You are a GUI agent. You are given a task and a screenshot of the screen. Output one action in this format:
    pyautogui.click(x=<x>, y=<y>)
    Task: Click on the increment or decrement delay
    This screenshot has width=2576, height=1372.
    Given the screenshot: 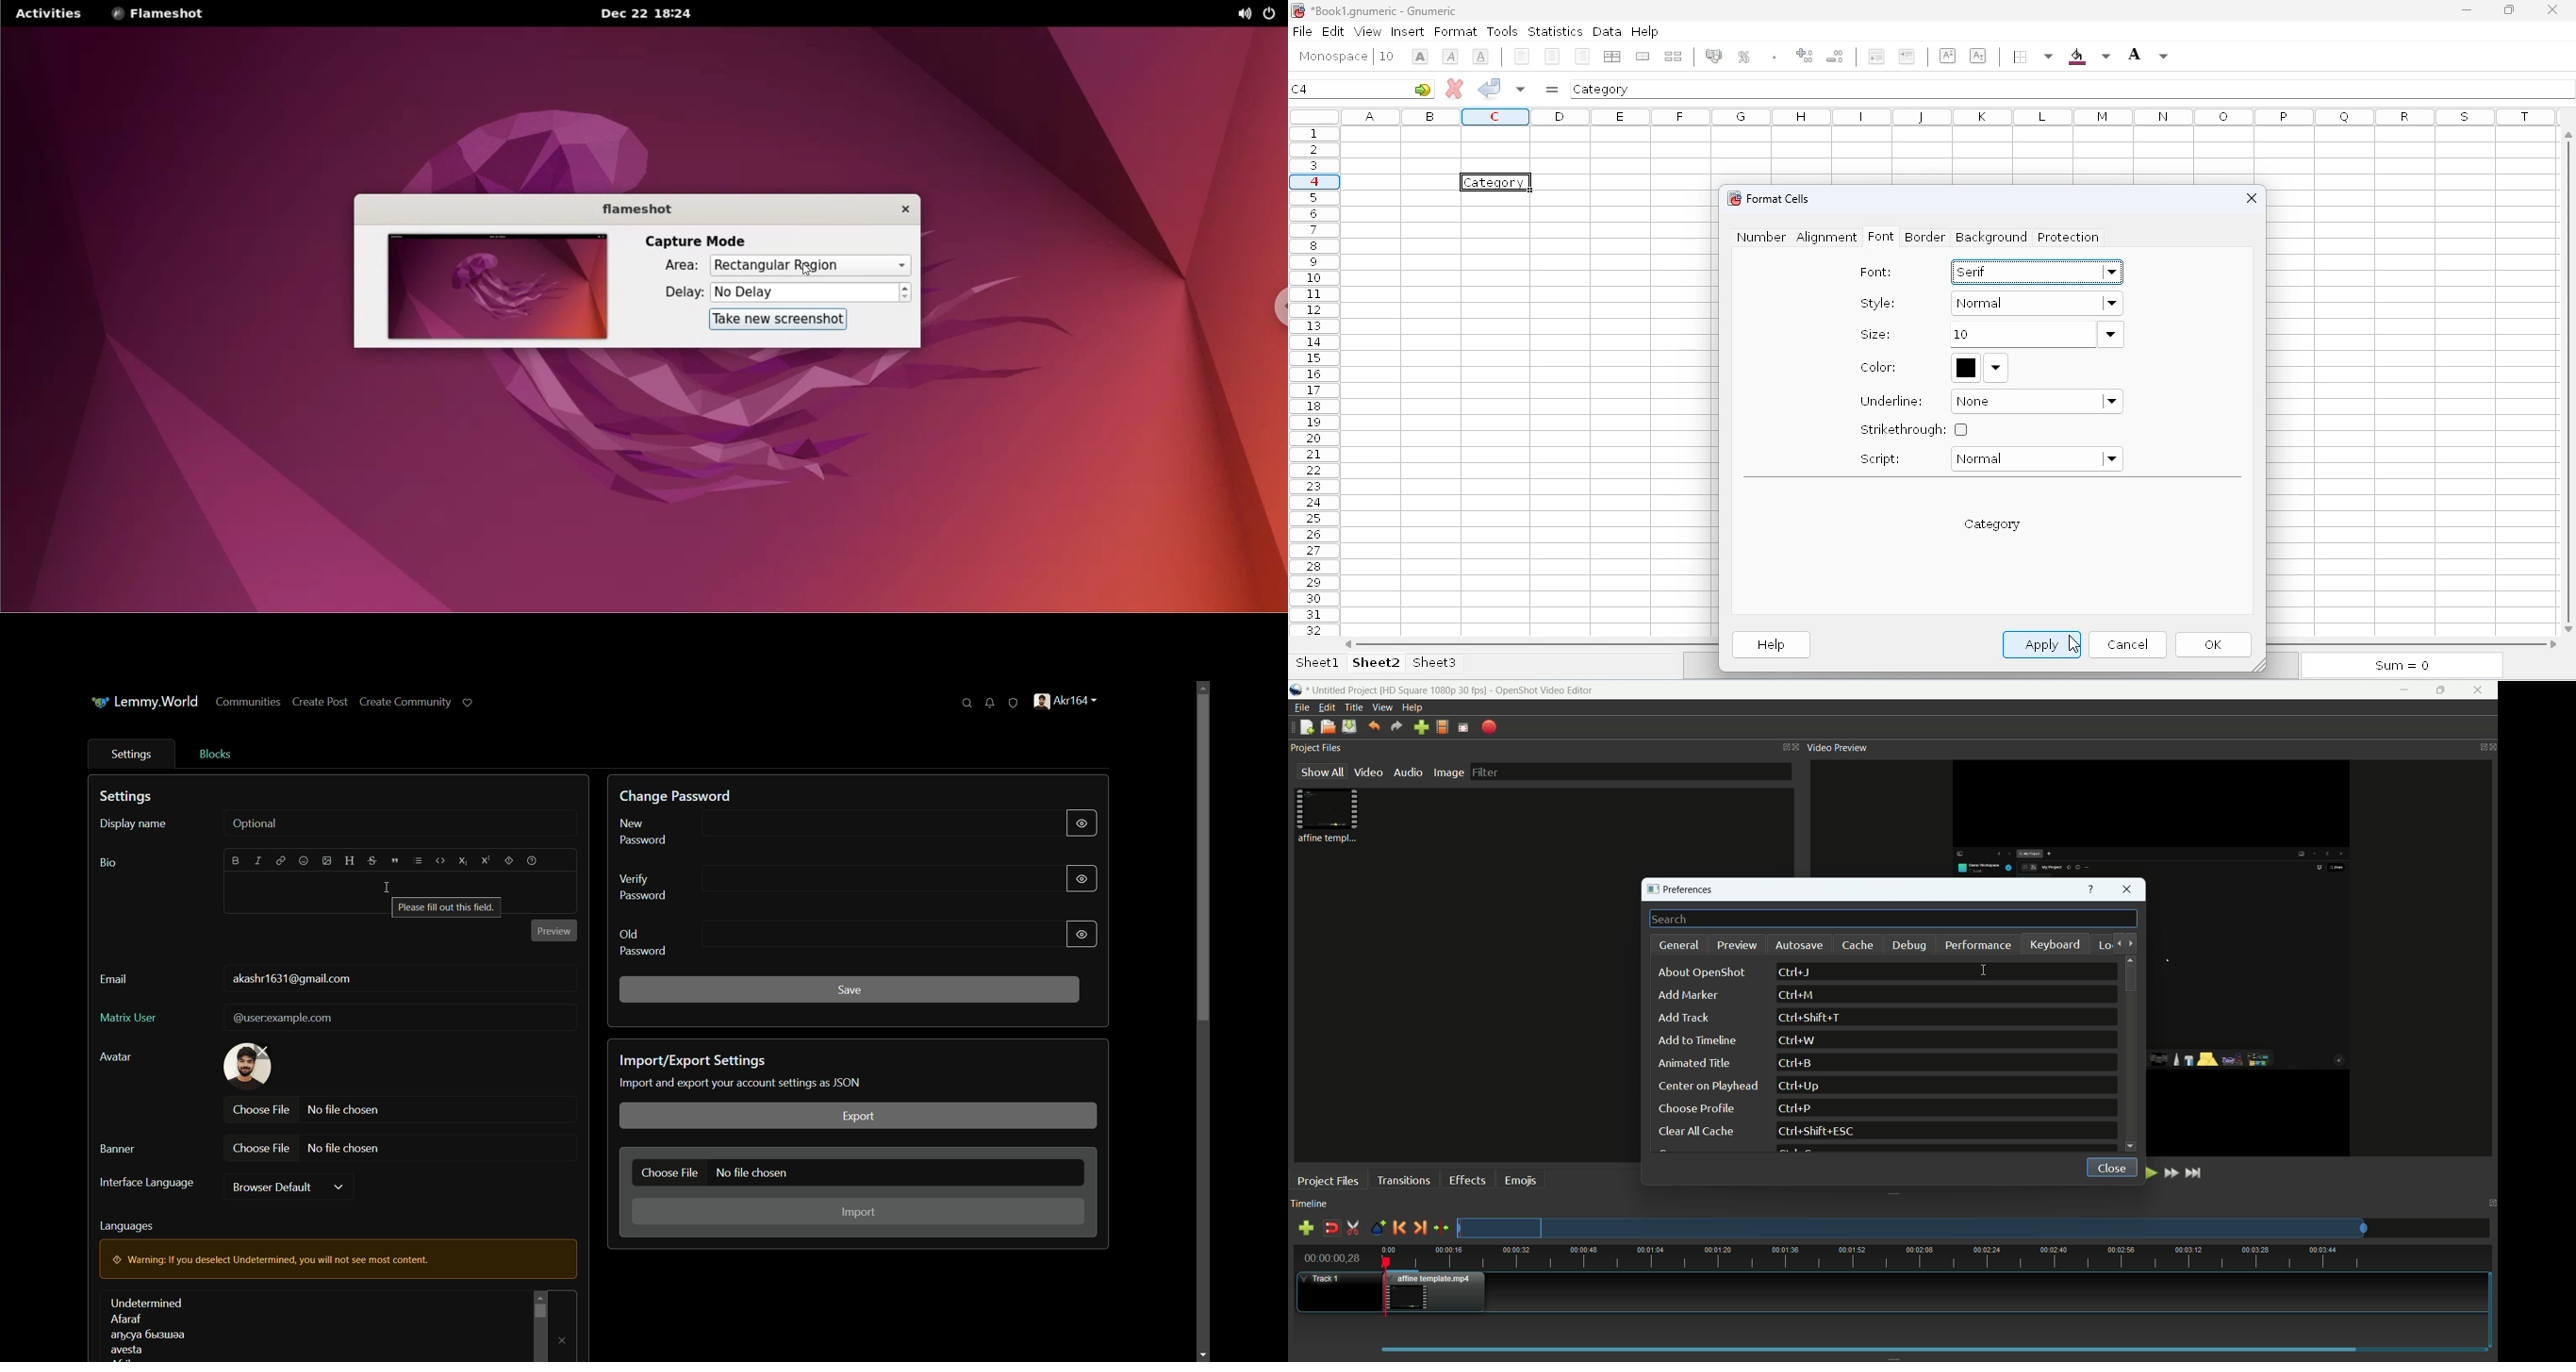 What is the action you would take?
    pyautogui.click(x=908, y=293)
    